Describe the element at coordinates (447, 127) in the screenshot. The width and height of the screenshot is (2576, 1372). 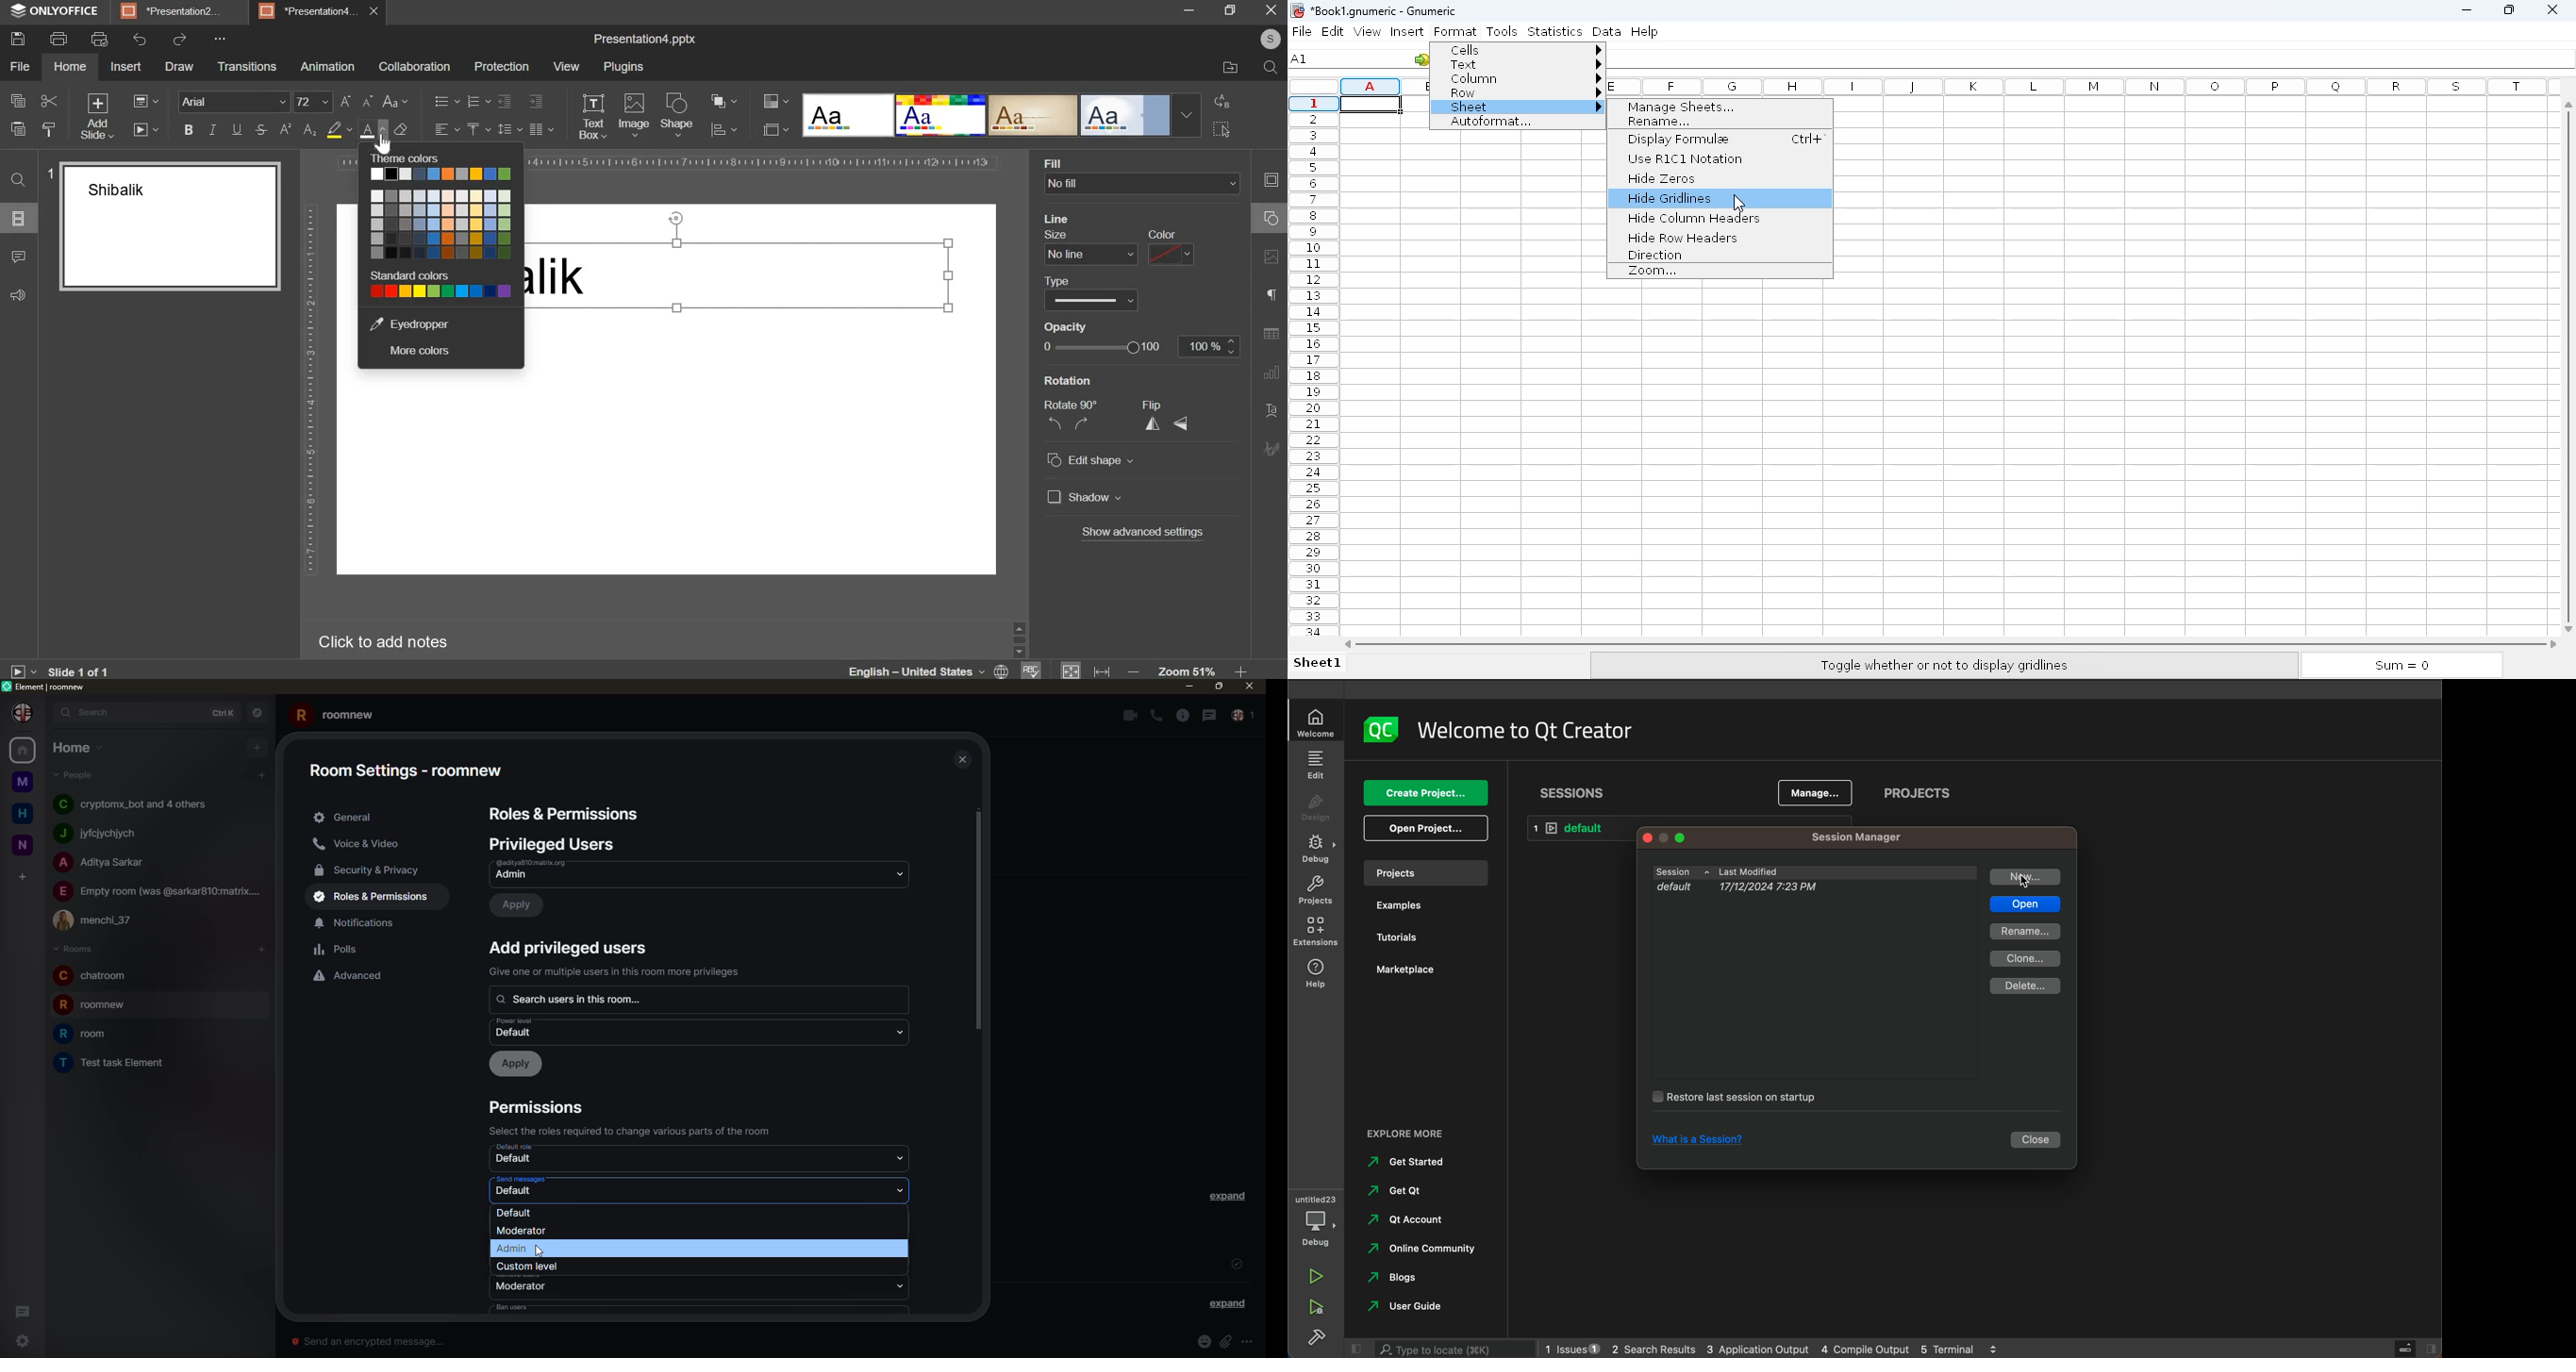
I see `horizontal alignment` at that location.